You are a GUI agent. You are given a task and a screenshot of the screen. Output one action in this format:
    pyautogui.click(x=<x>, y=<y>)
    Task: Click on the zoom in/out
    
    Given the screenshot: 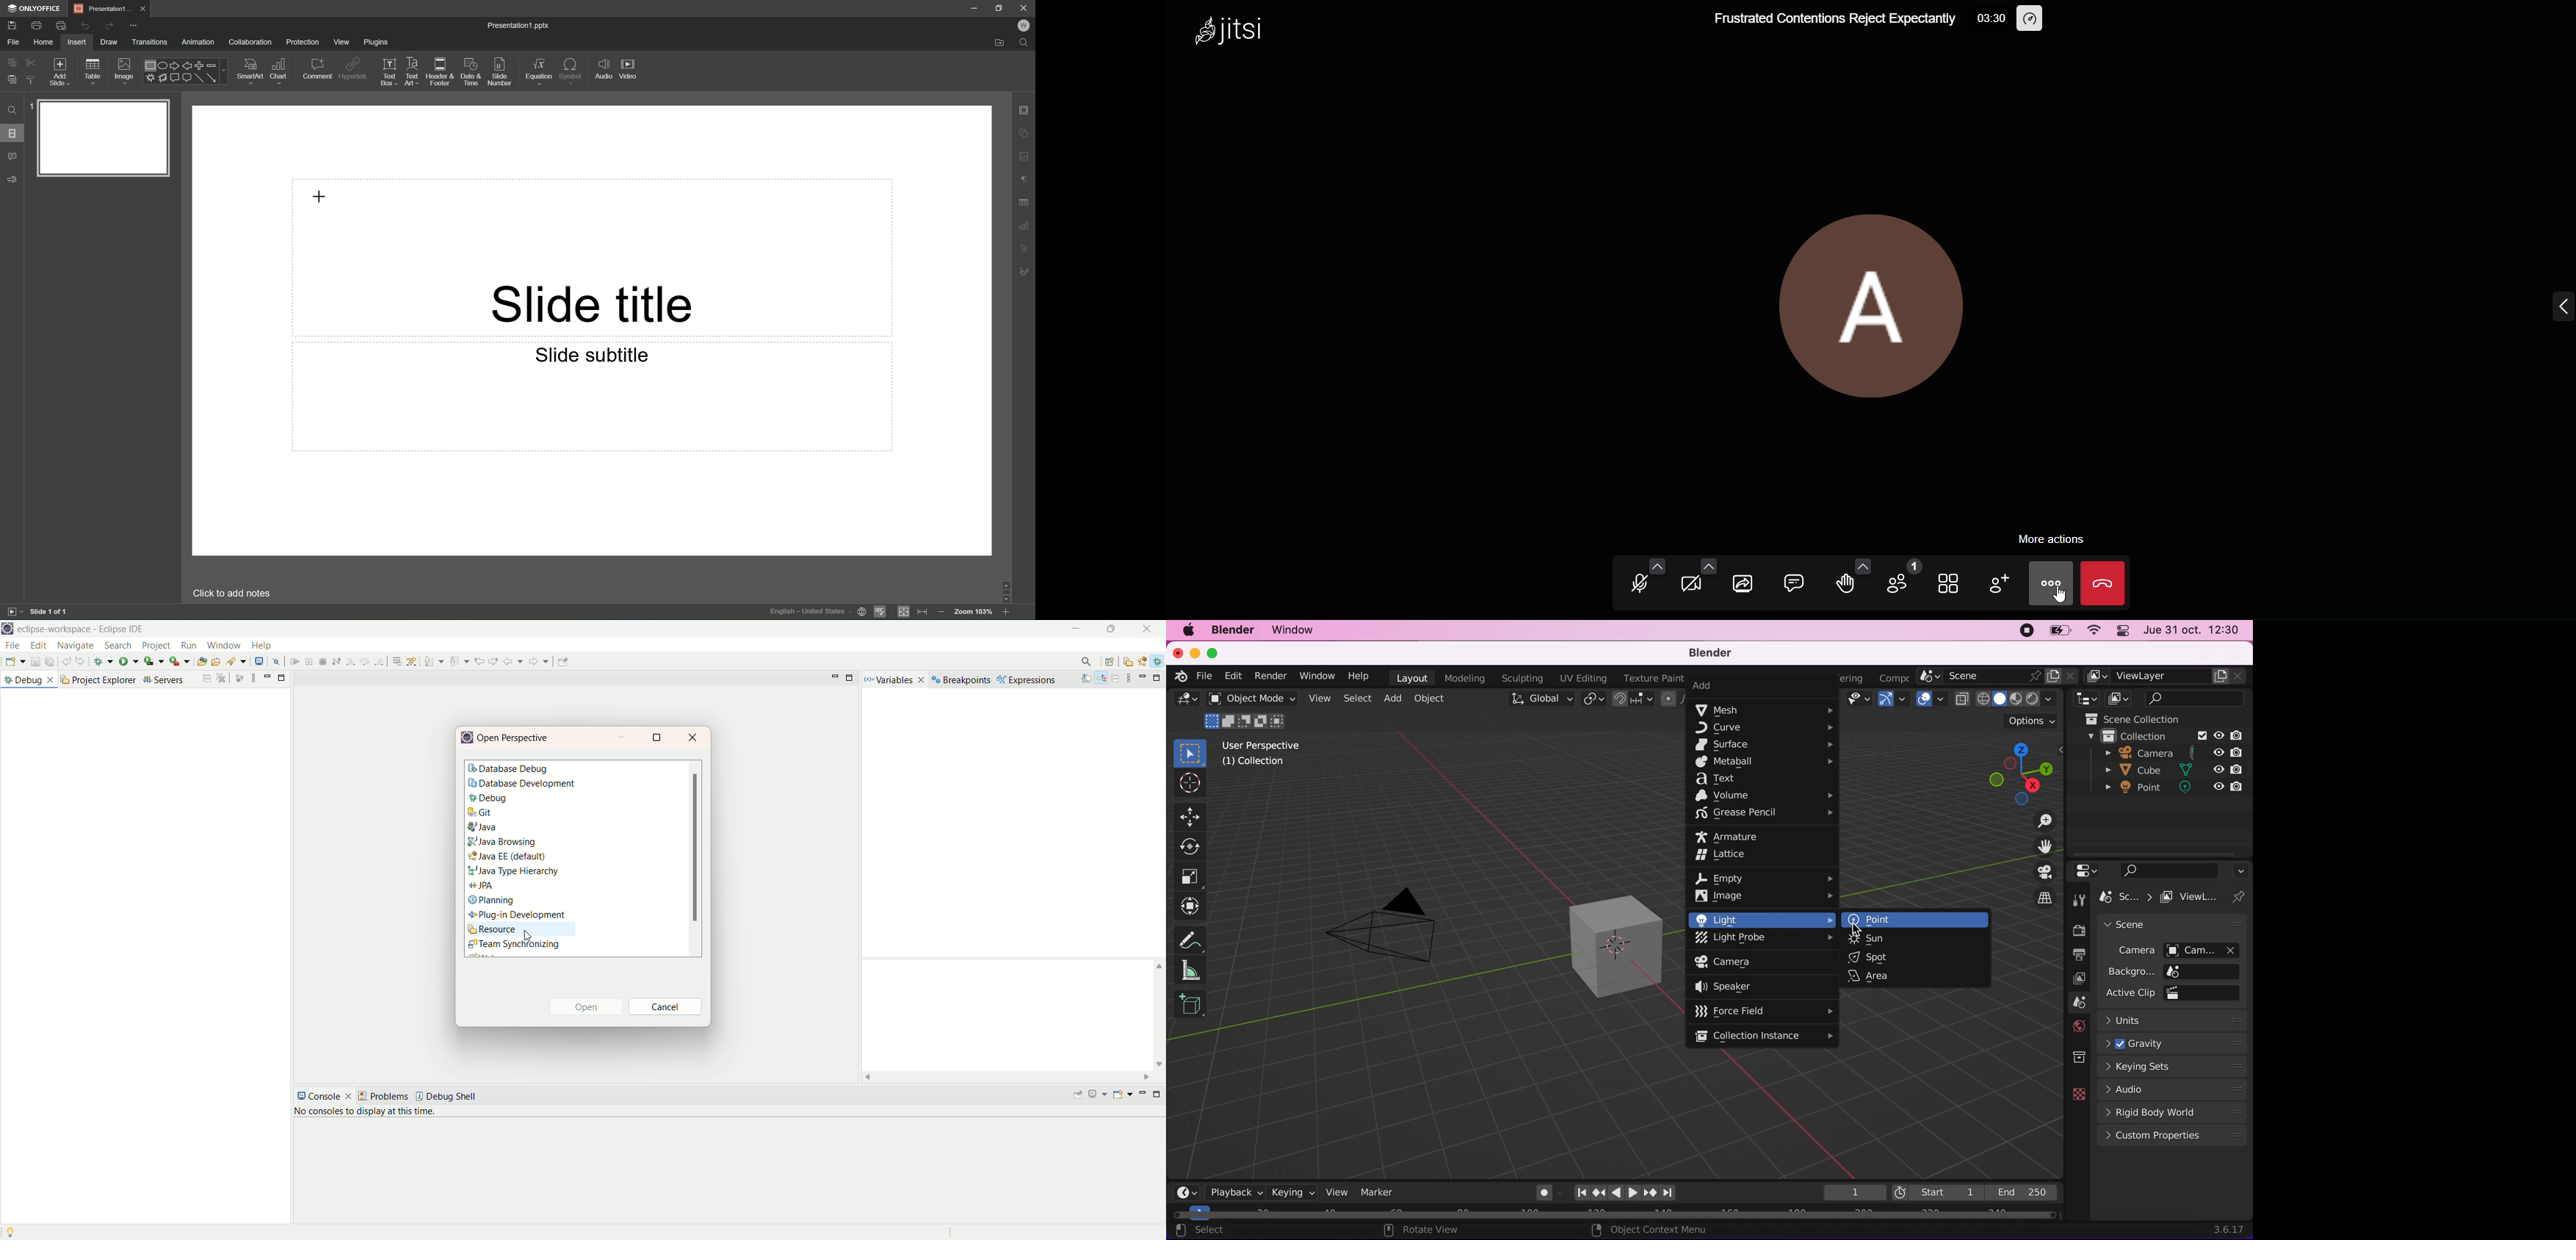 What is the action you would take?
    pyautogui.click(x=2038, y=821)
    